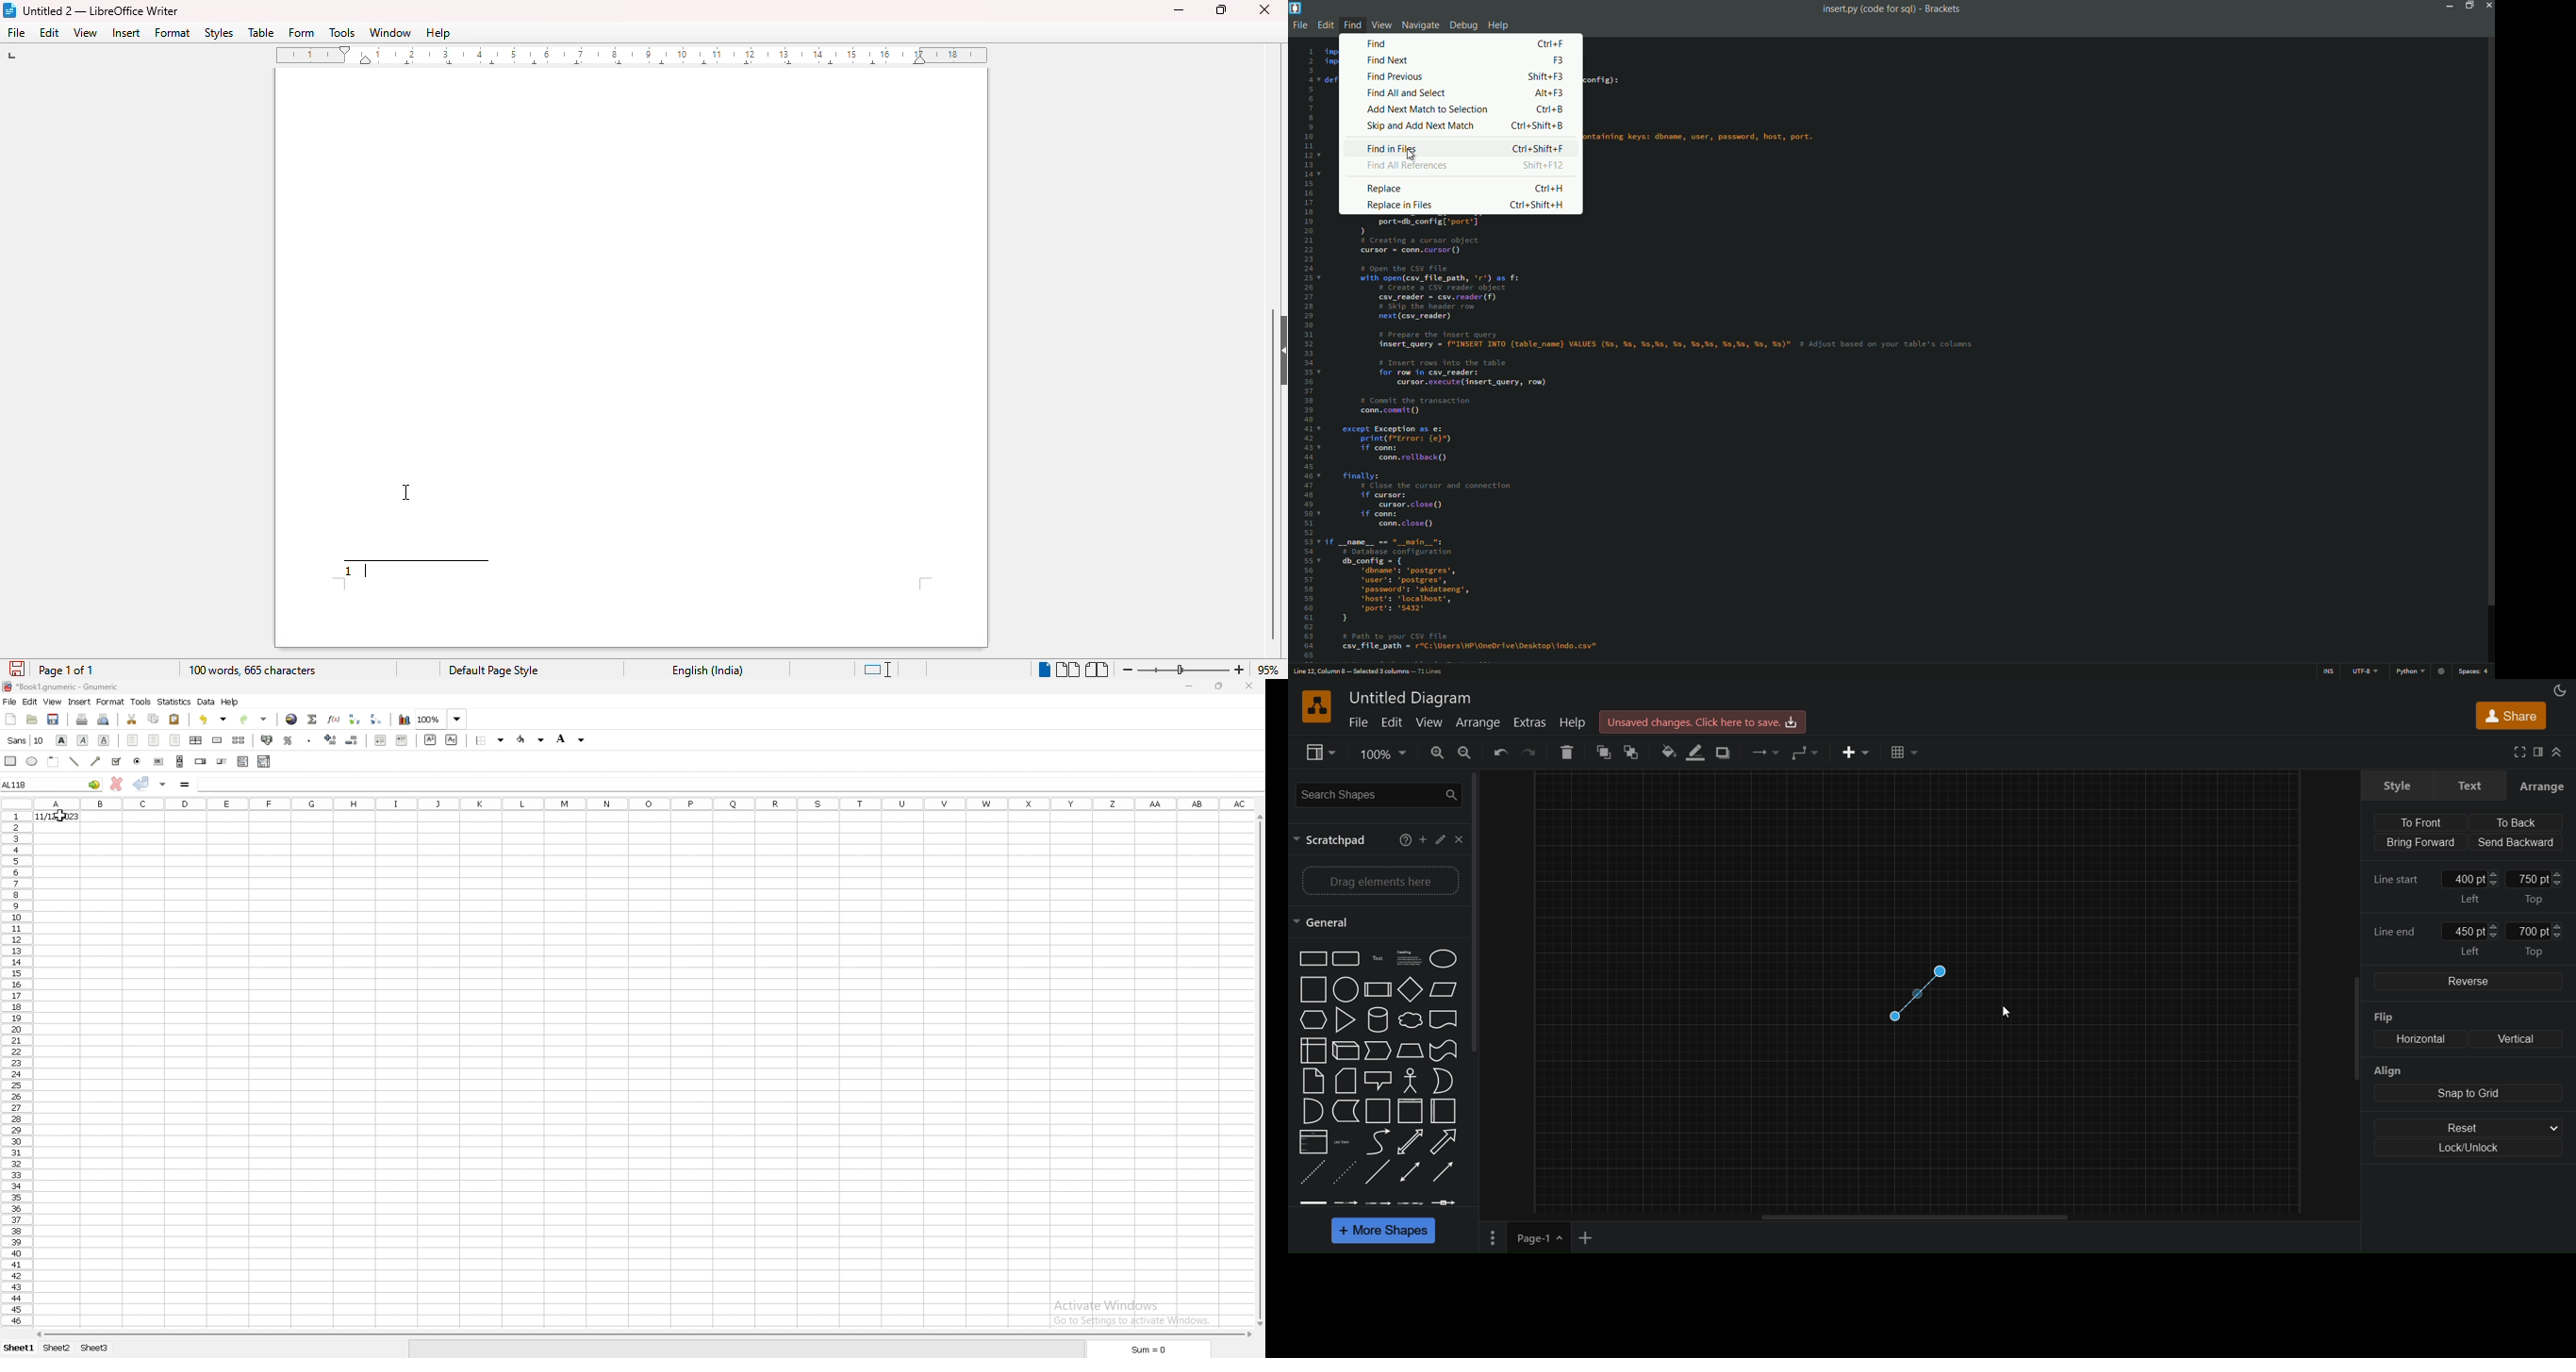  What do you see at coordinates (1439, 839) in the screenshot?
I see `edit` at bounding box center [1439, 839].